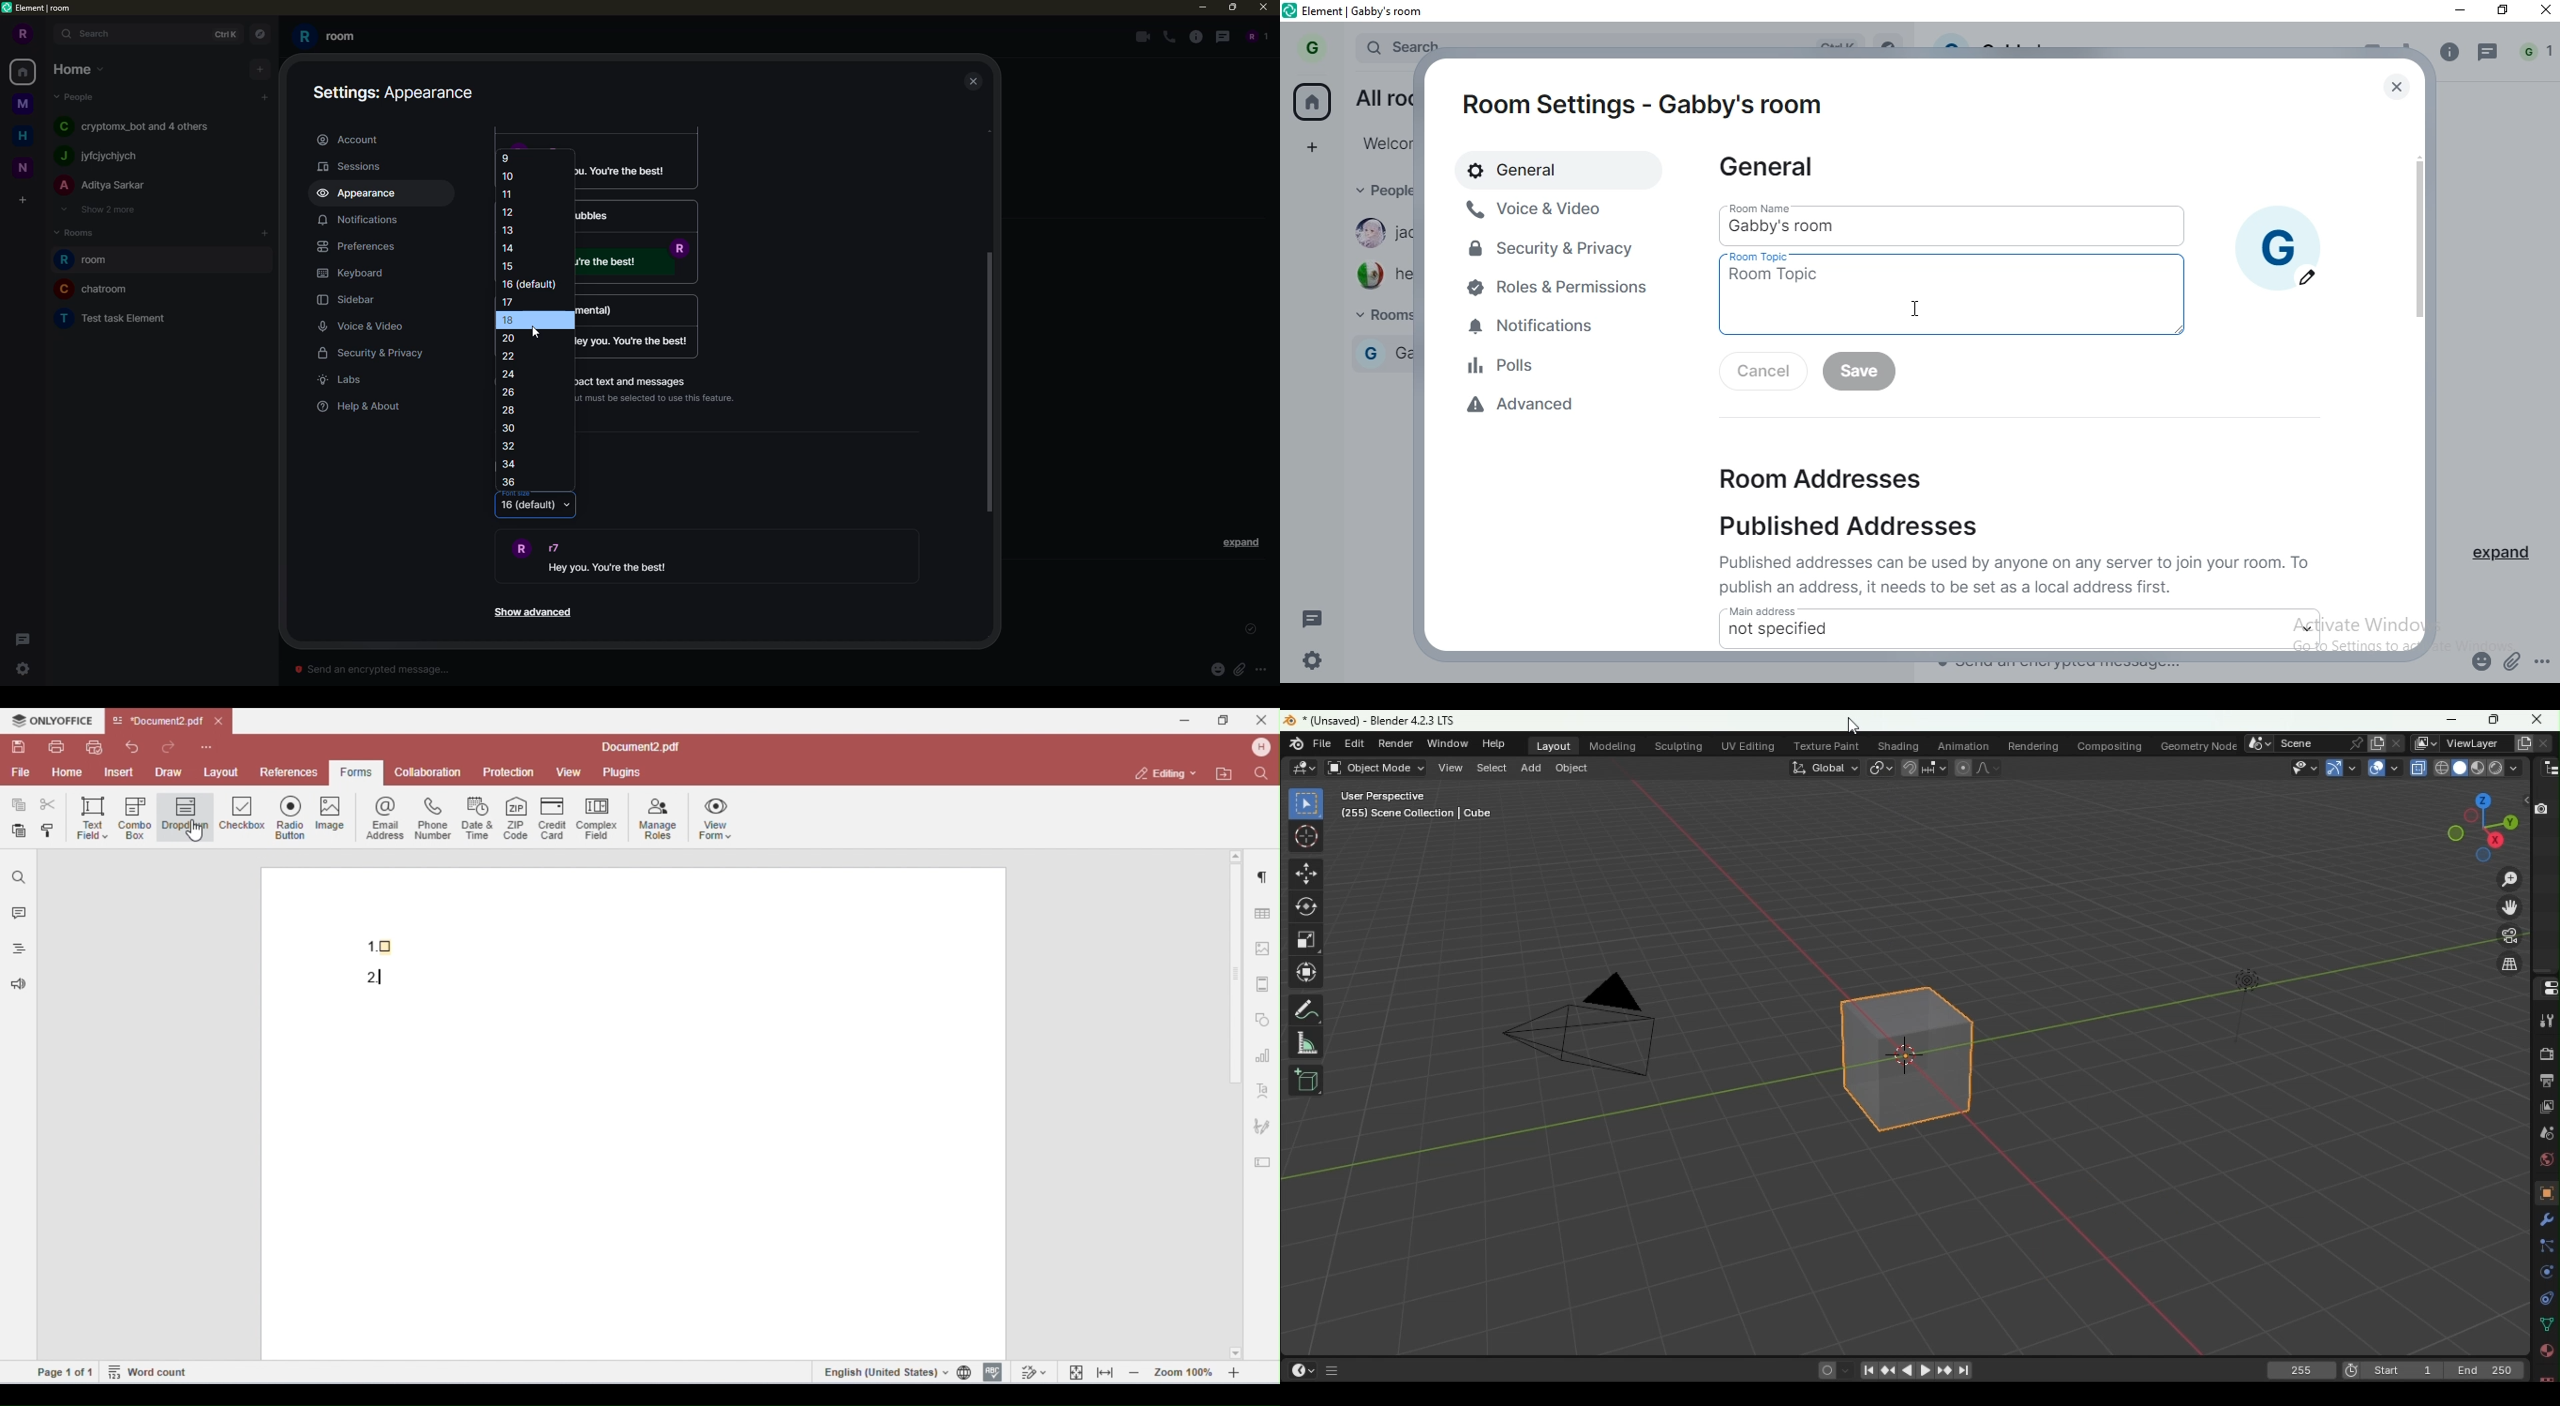  Describe the element at coordinates (1368, 10) in the screenshot. I see `element` at that location.